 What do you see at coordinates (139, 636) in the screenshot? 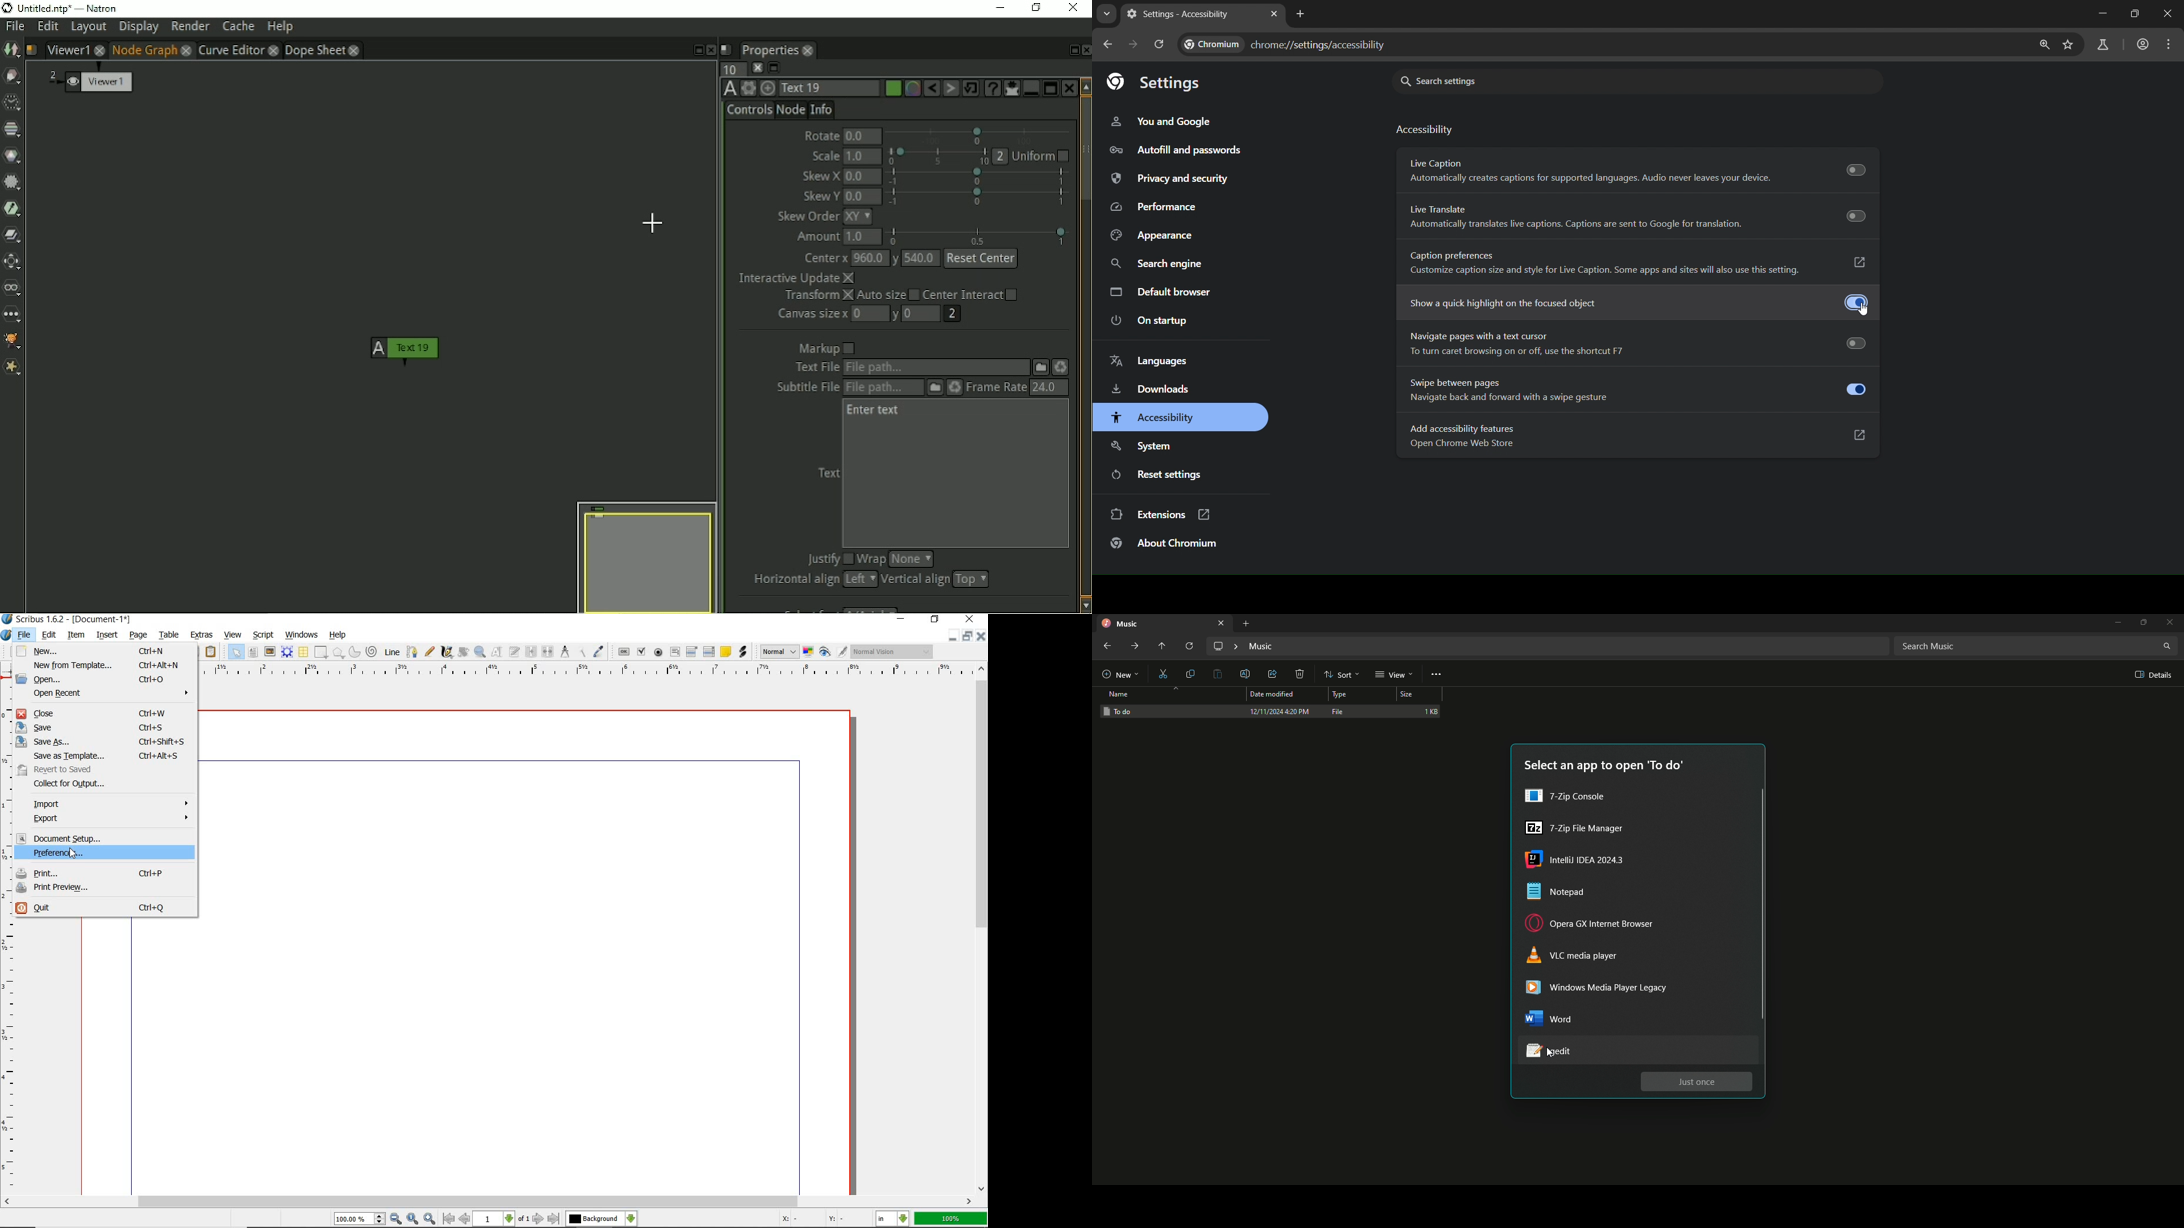
I see `page` at bounding box center [139, 636].